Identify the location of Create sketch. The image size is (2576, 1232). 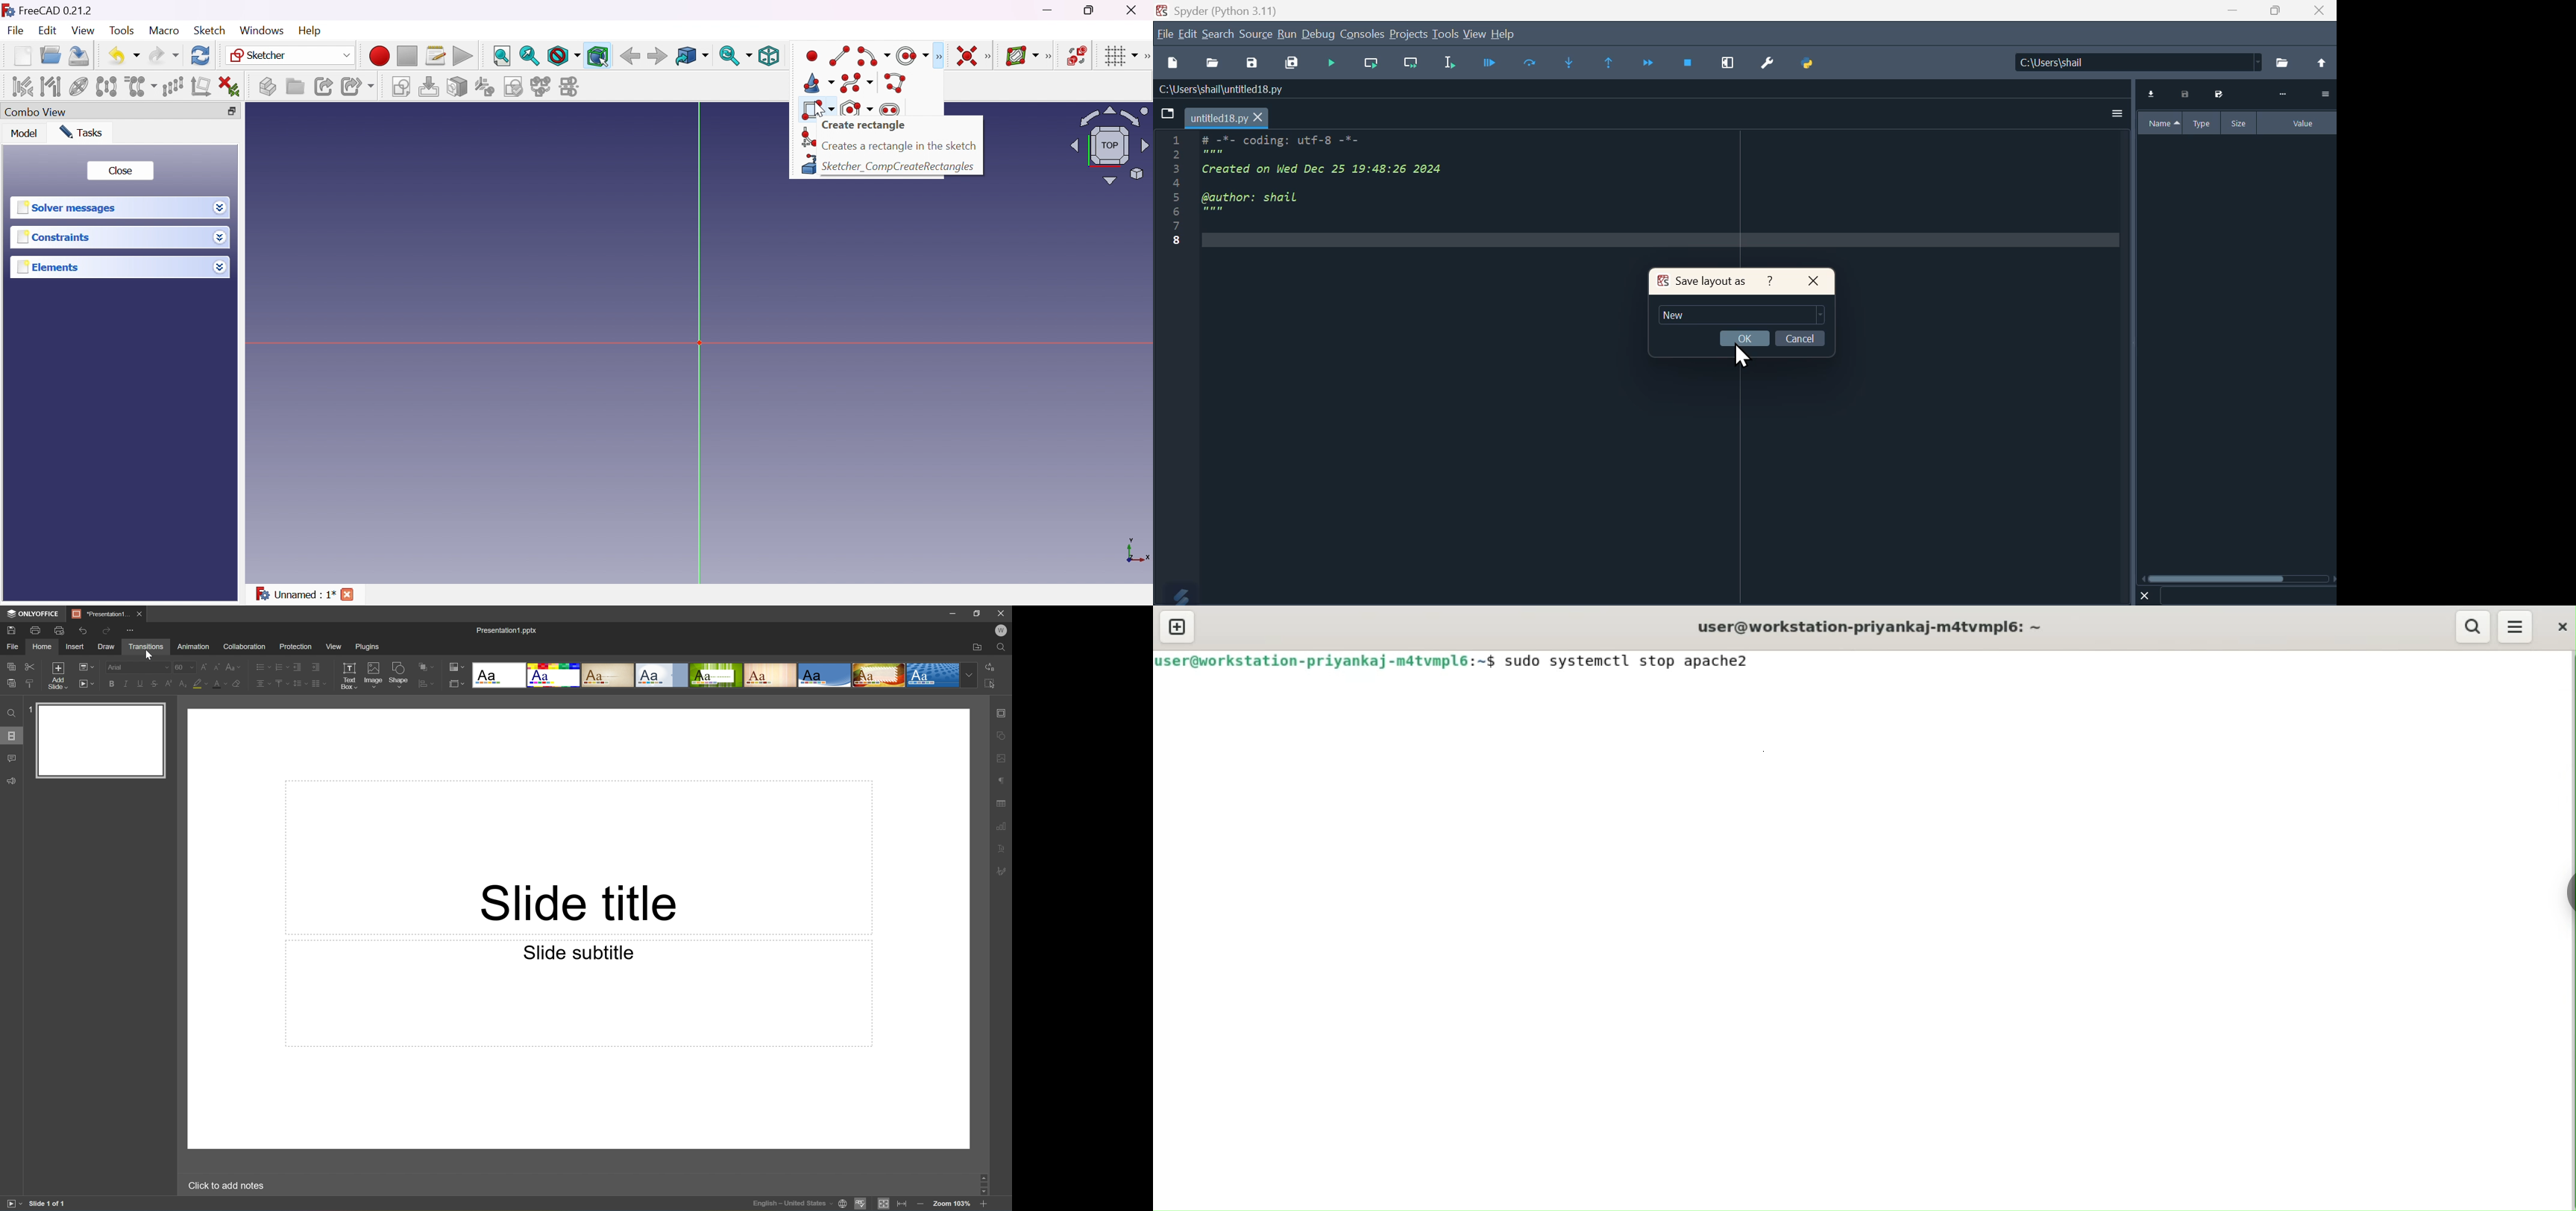
(400, 86).